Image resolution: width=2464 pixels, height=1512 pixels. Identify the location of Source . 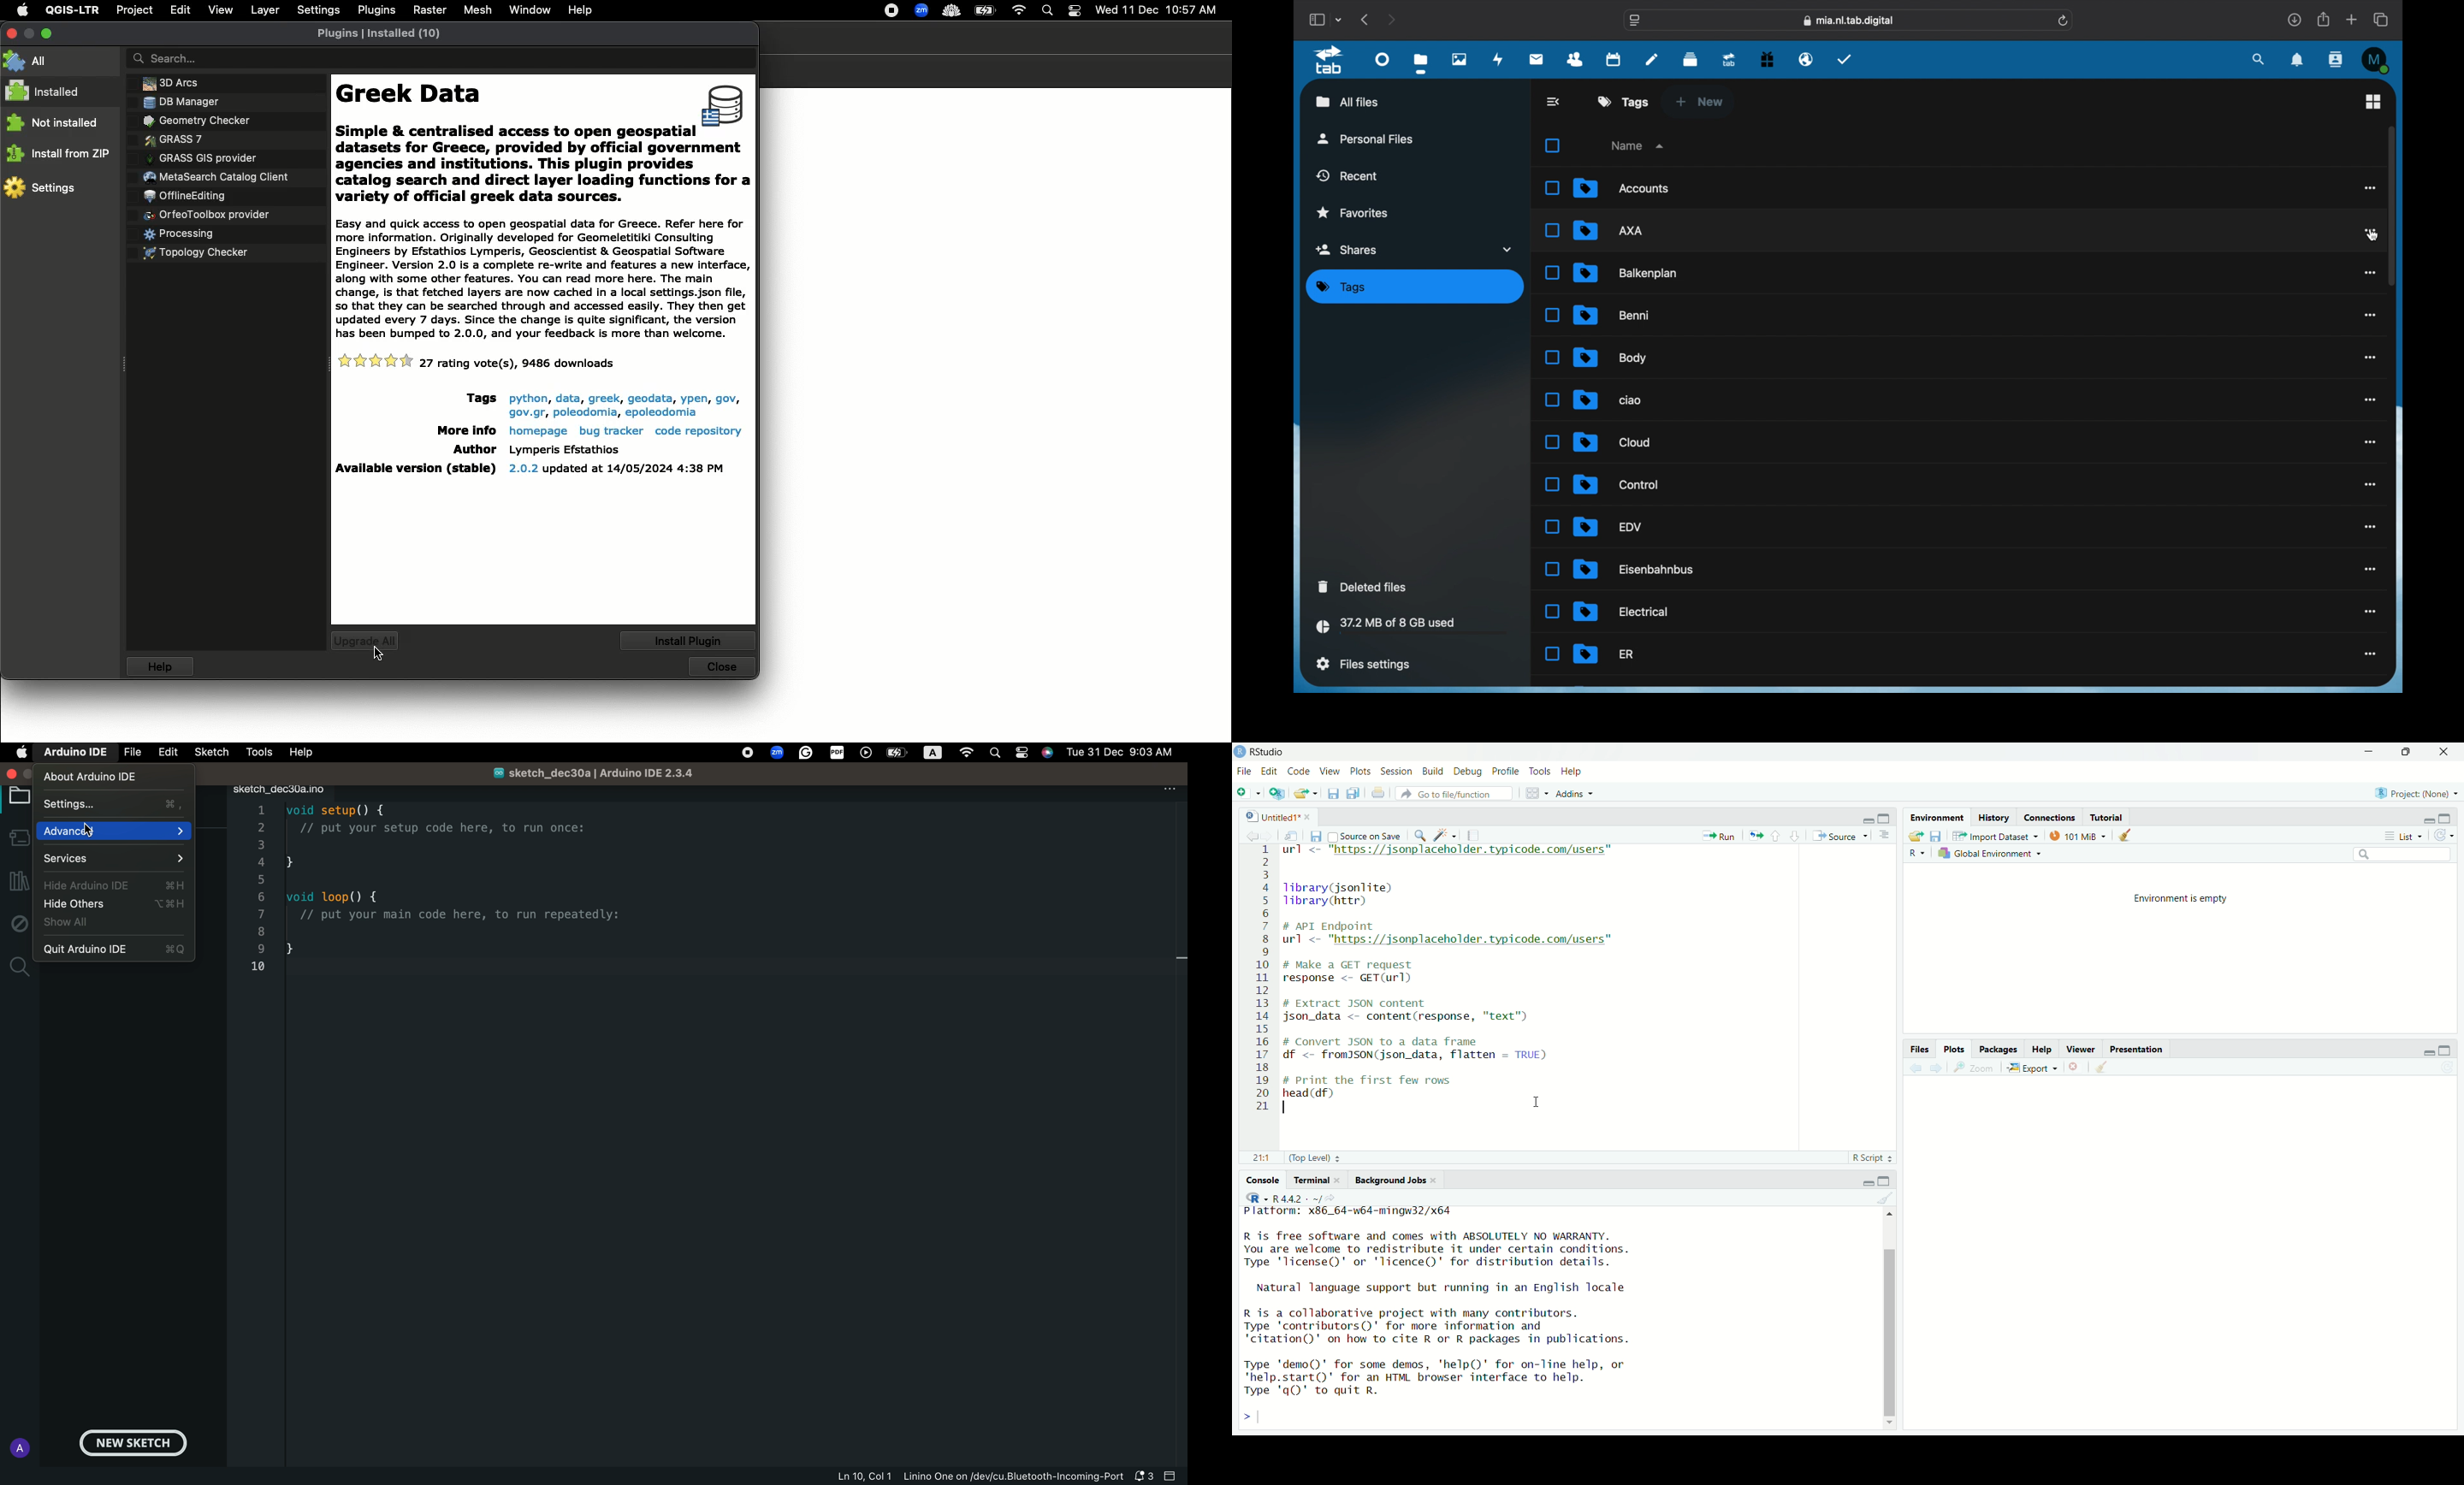
(1840, 836).